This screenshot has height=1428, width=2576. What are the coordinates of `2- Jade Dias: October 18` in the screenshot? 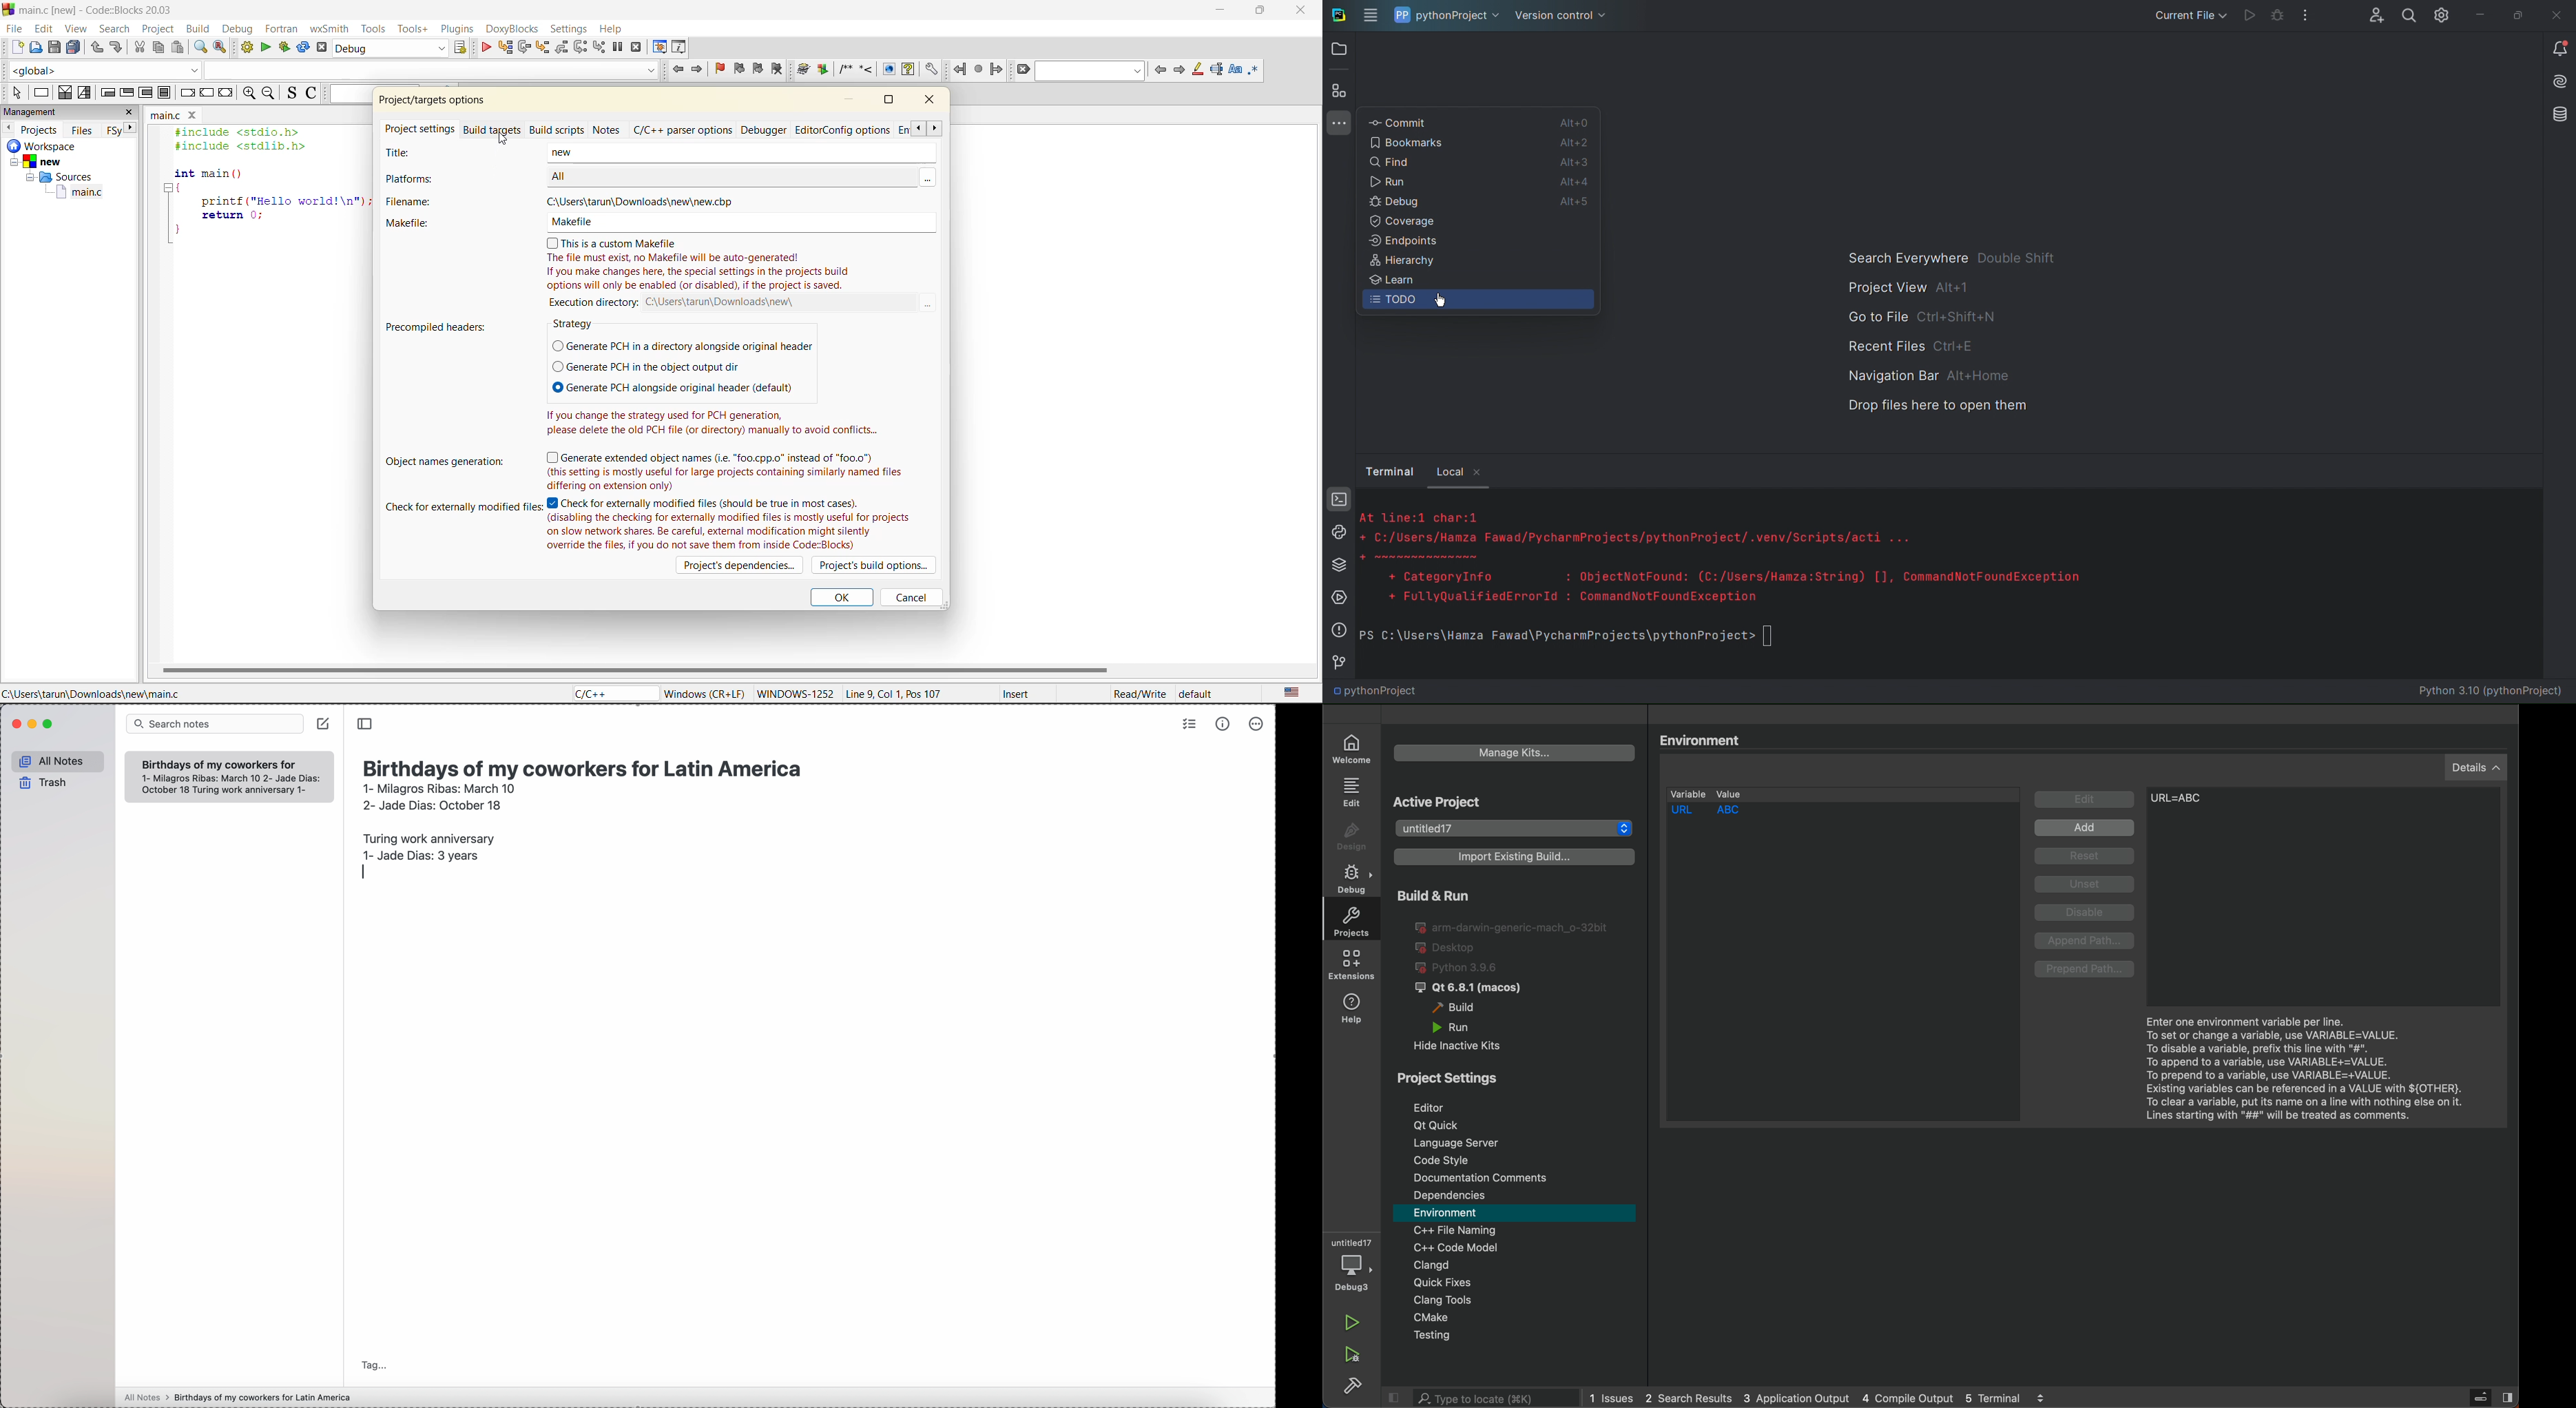 It's located at (431, 803).